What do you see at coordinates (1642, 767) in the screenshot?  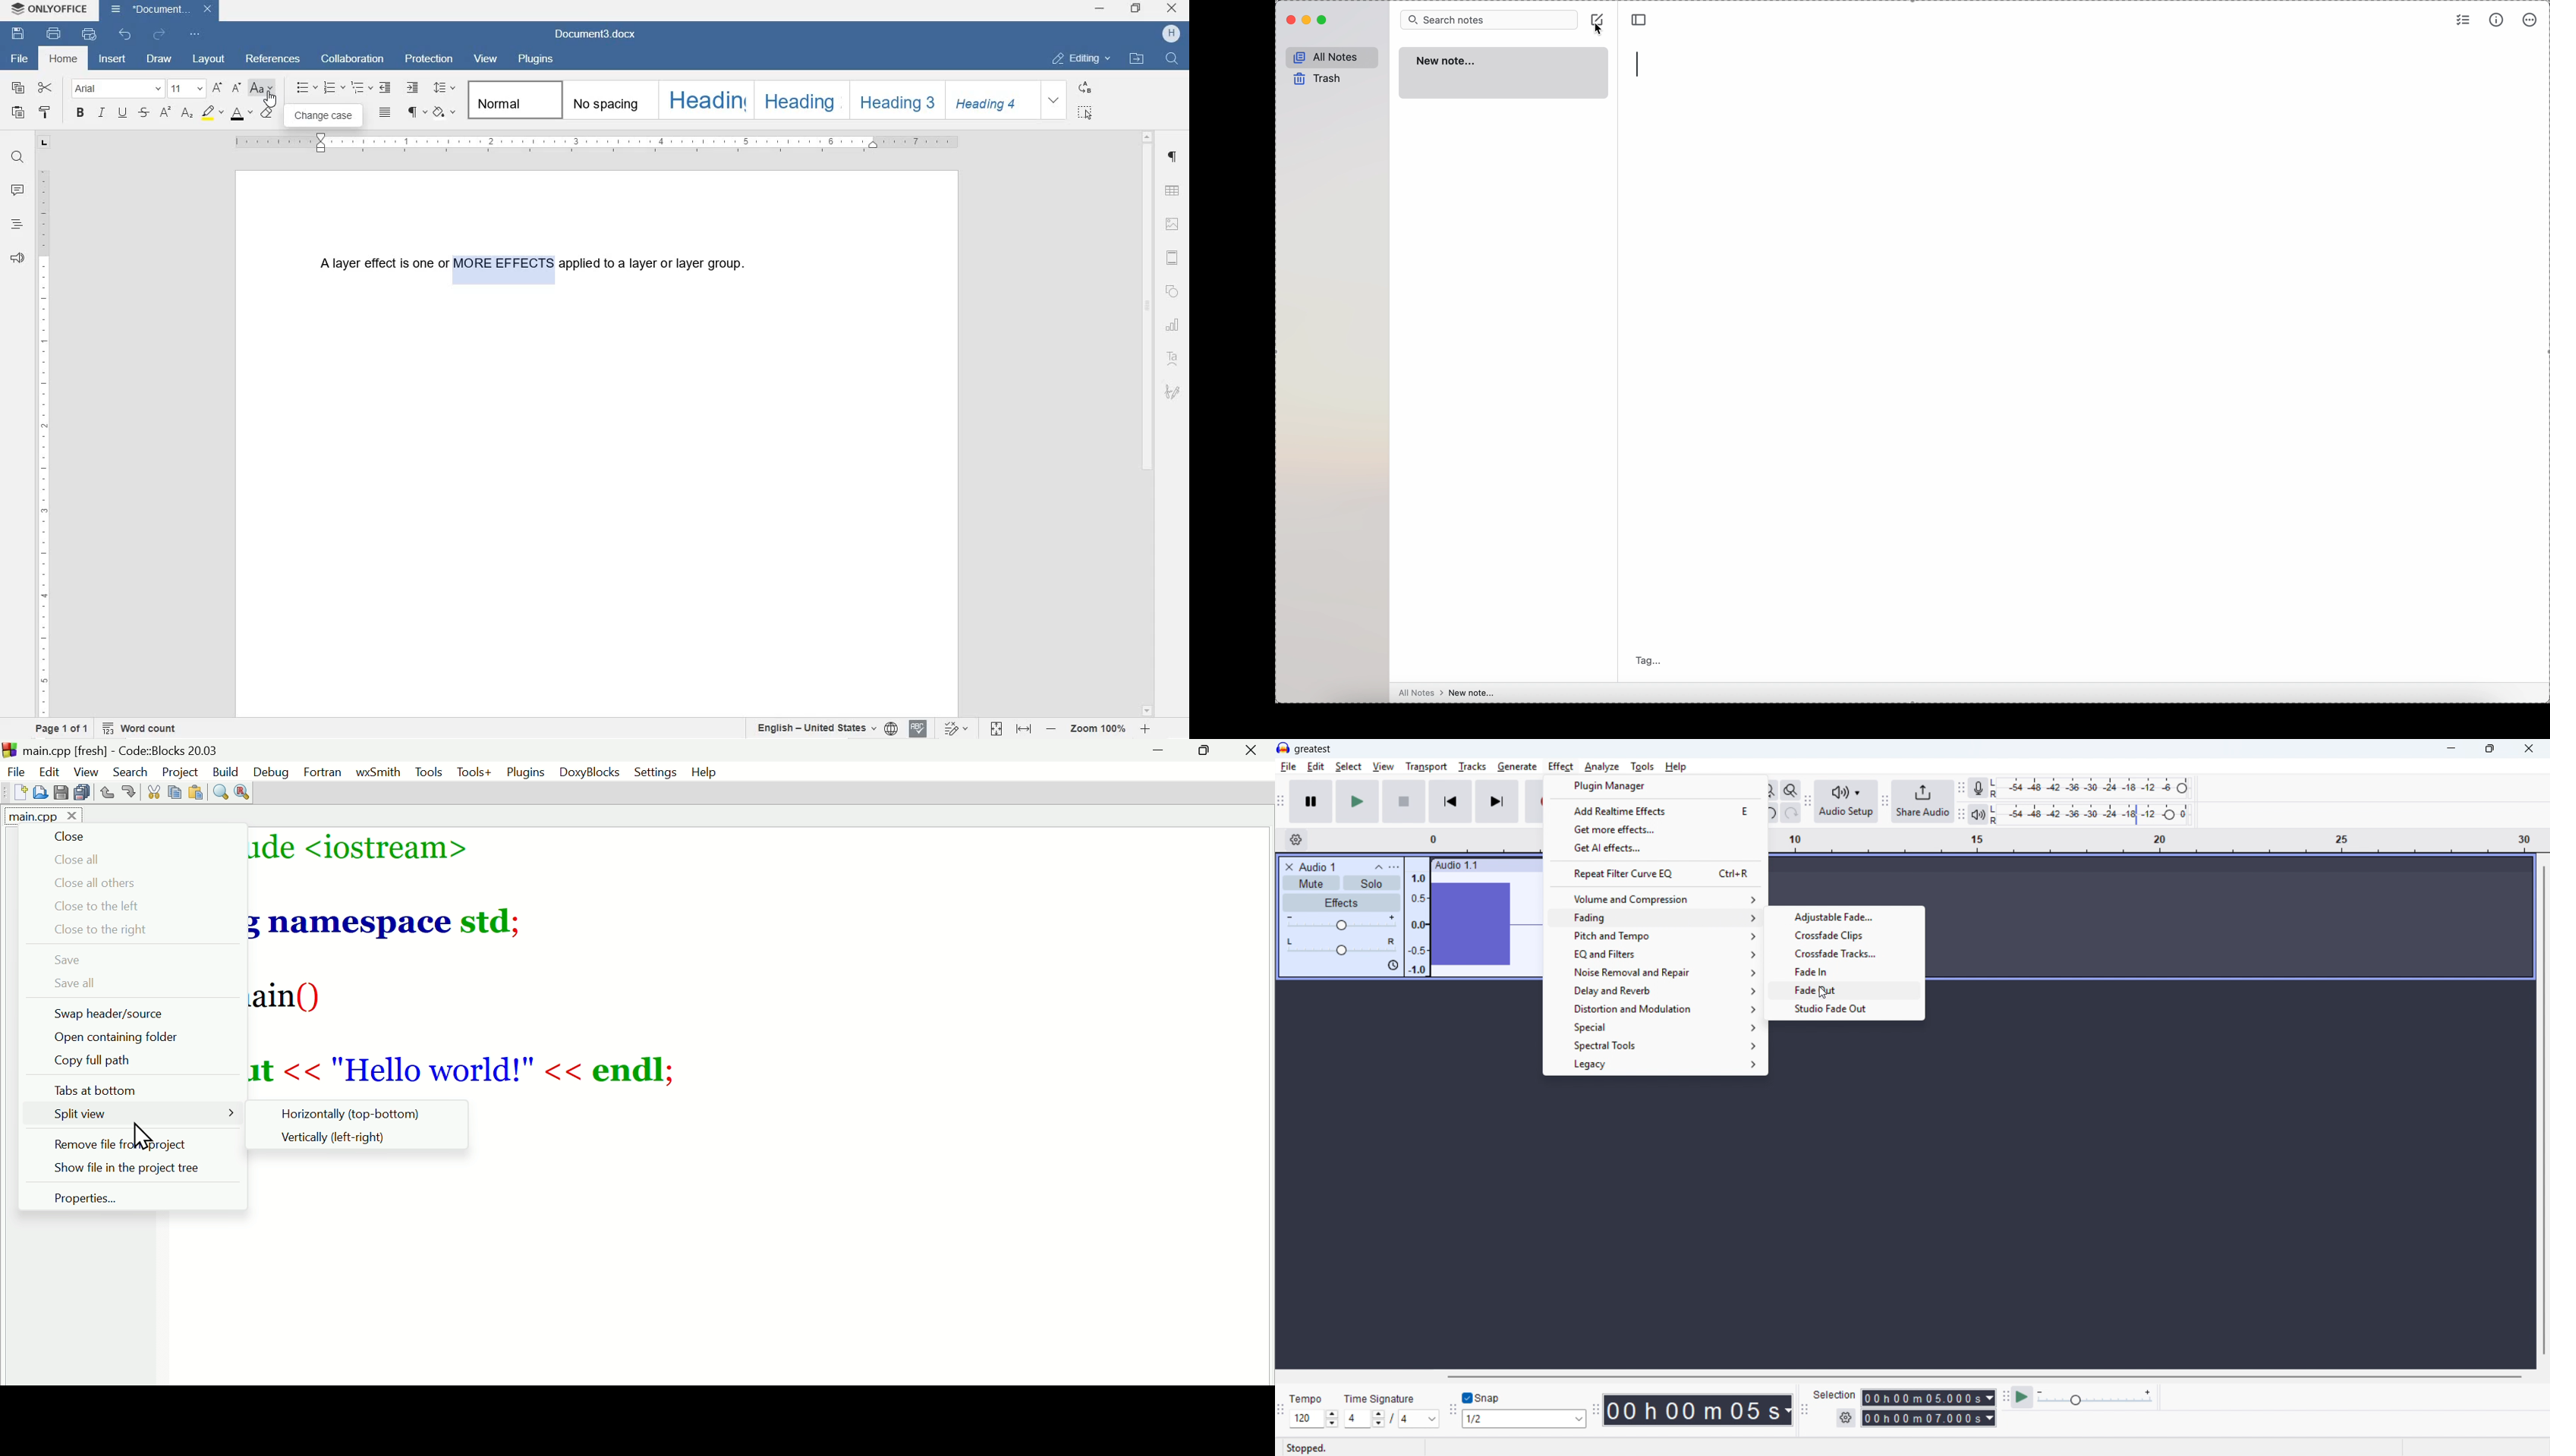 I see `tools` at bounding box center [1642, 767].